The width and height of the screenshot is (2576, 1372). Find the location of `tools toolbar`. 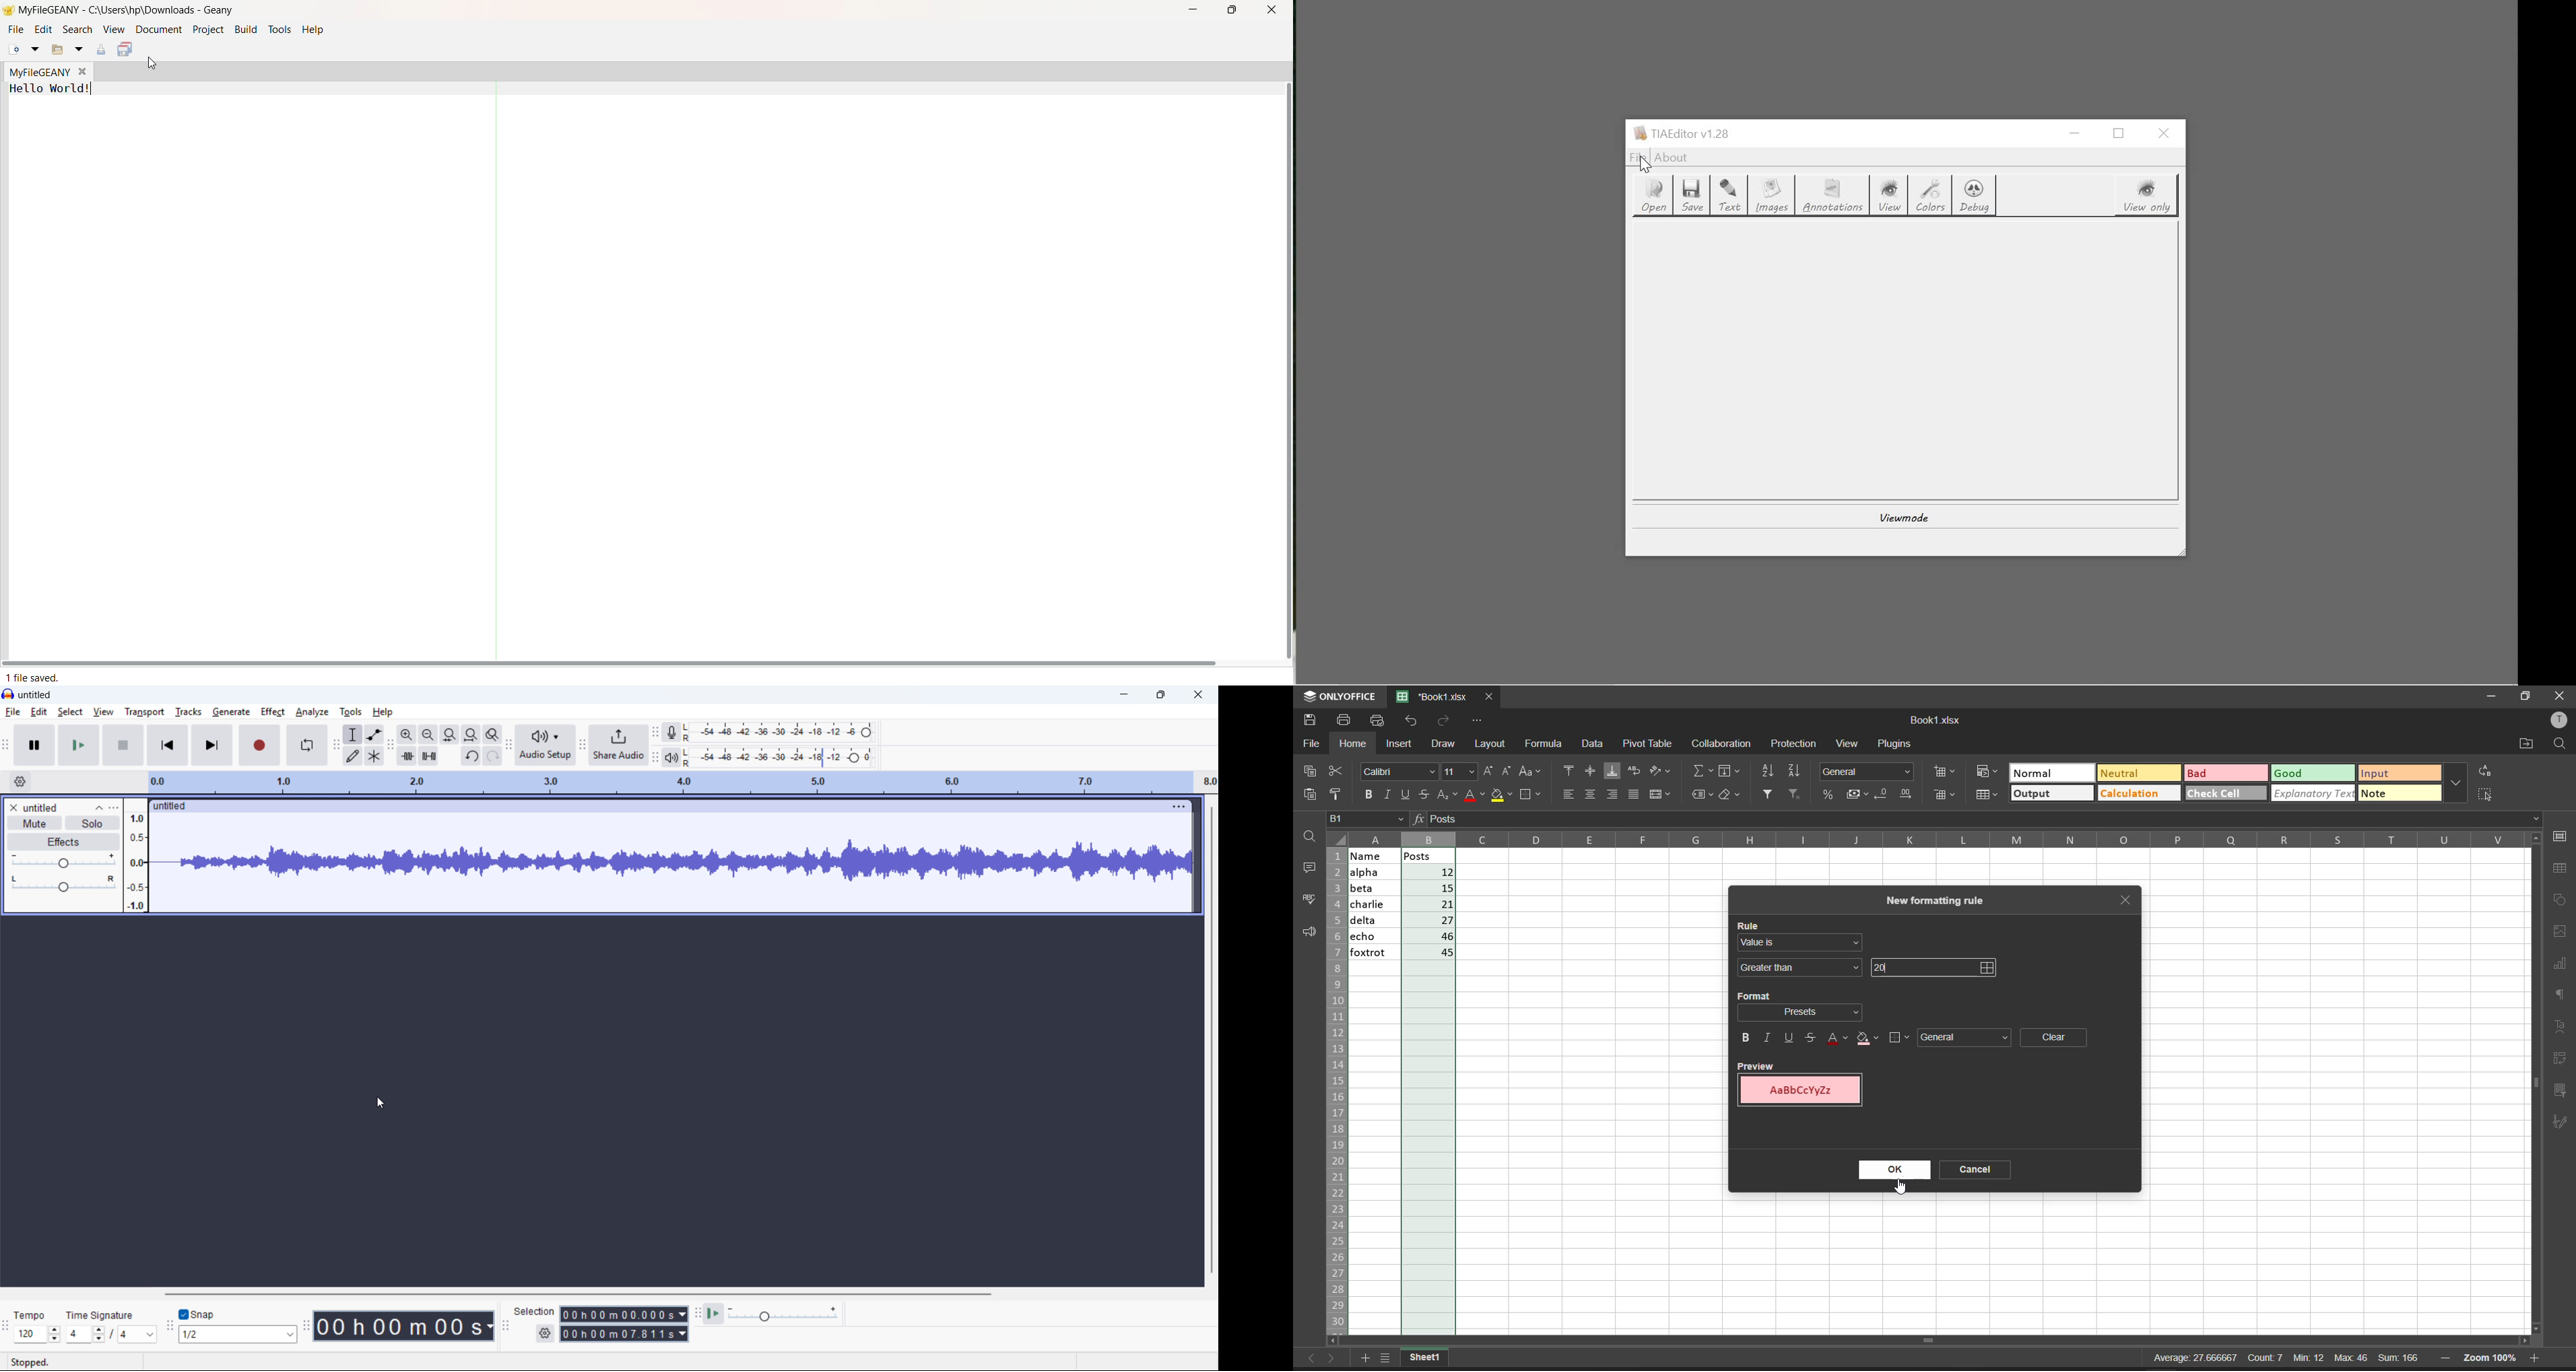

tools toolbar is located at coordinates (336, 746).